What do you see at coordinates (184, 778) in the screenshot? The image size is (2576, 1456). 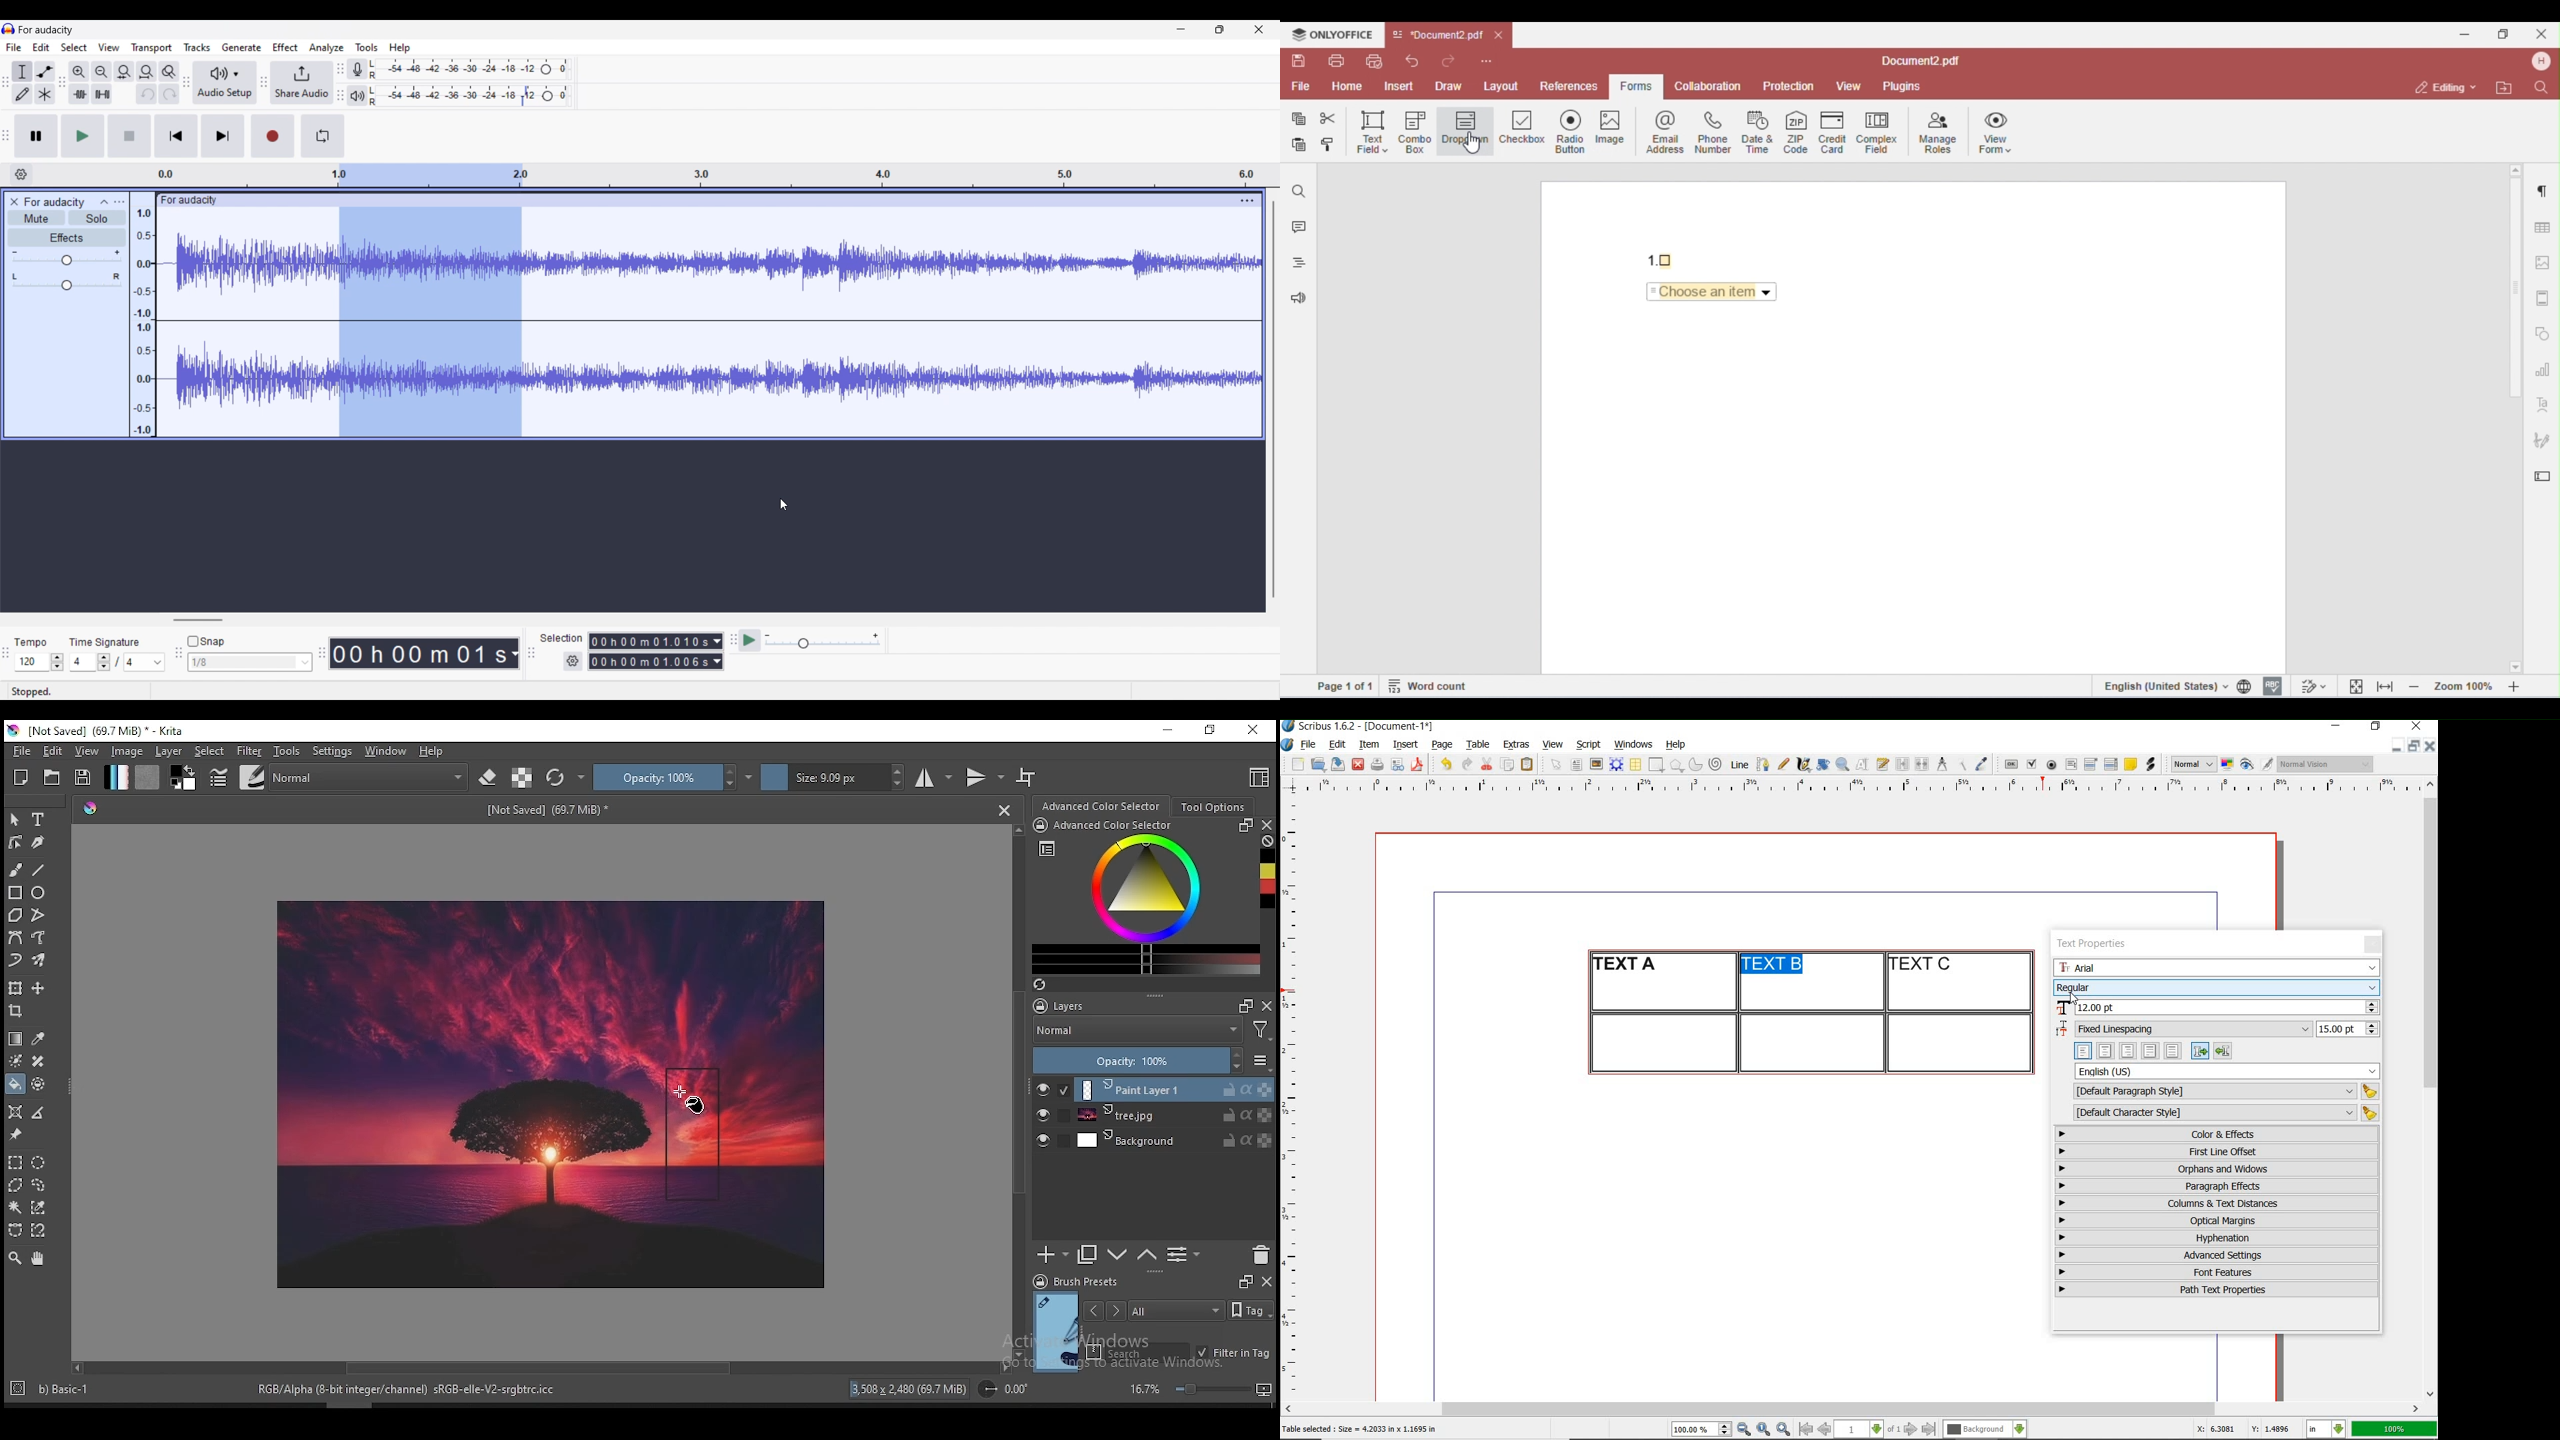 I see `colors` at bounding box center [184, 778].